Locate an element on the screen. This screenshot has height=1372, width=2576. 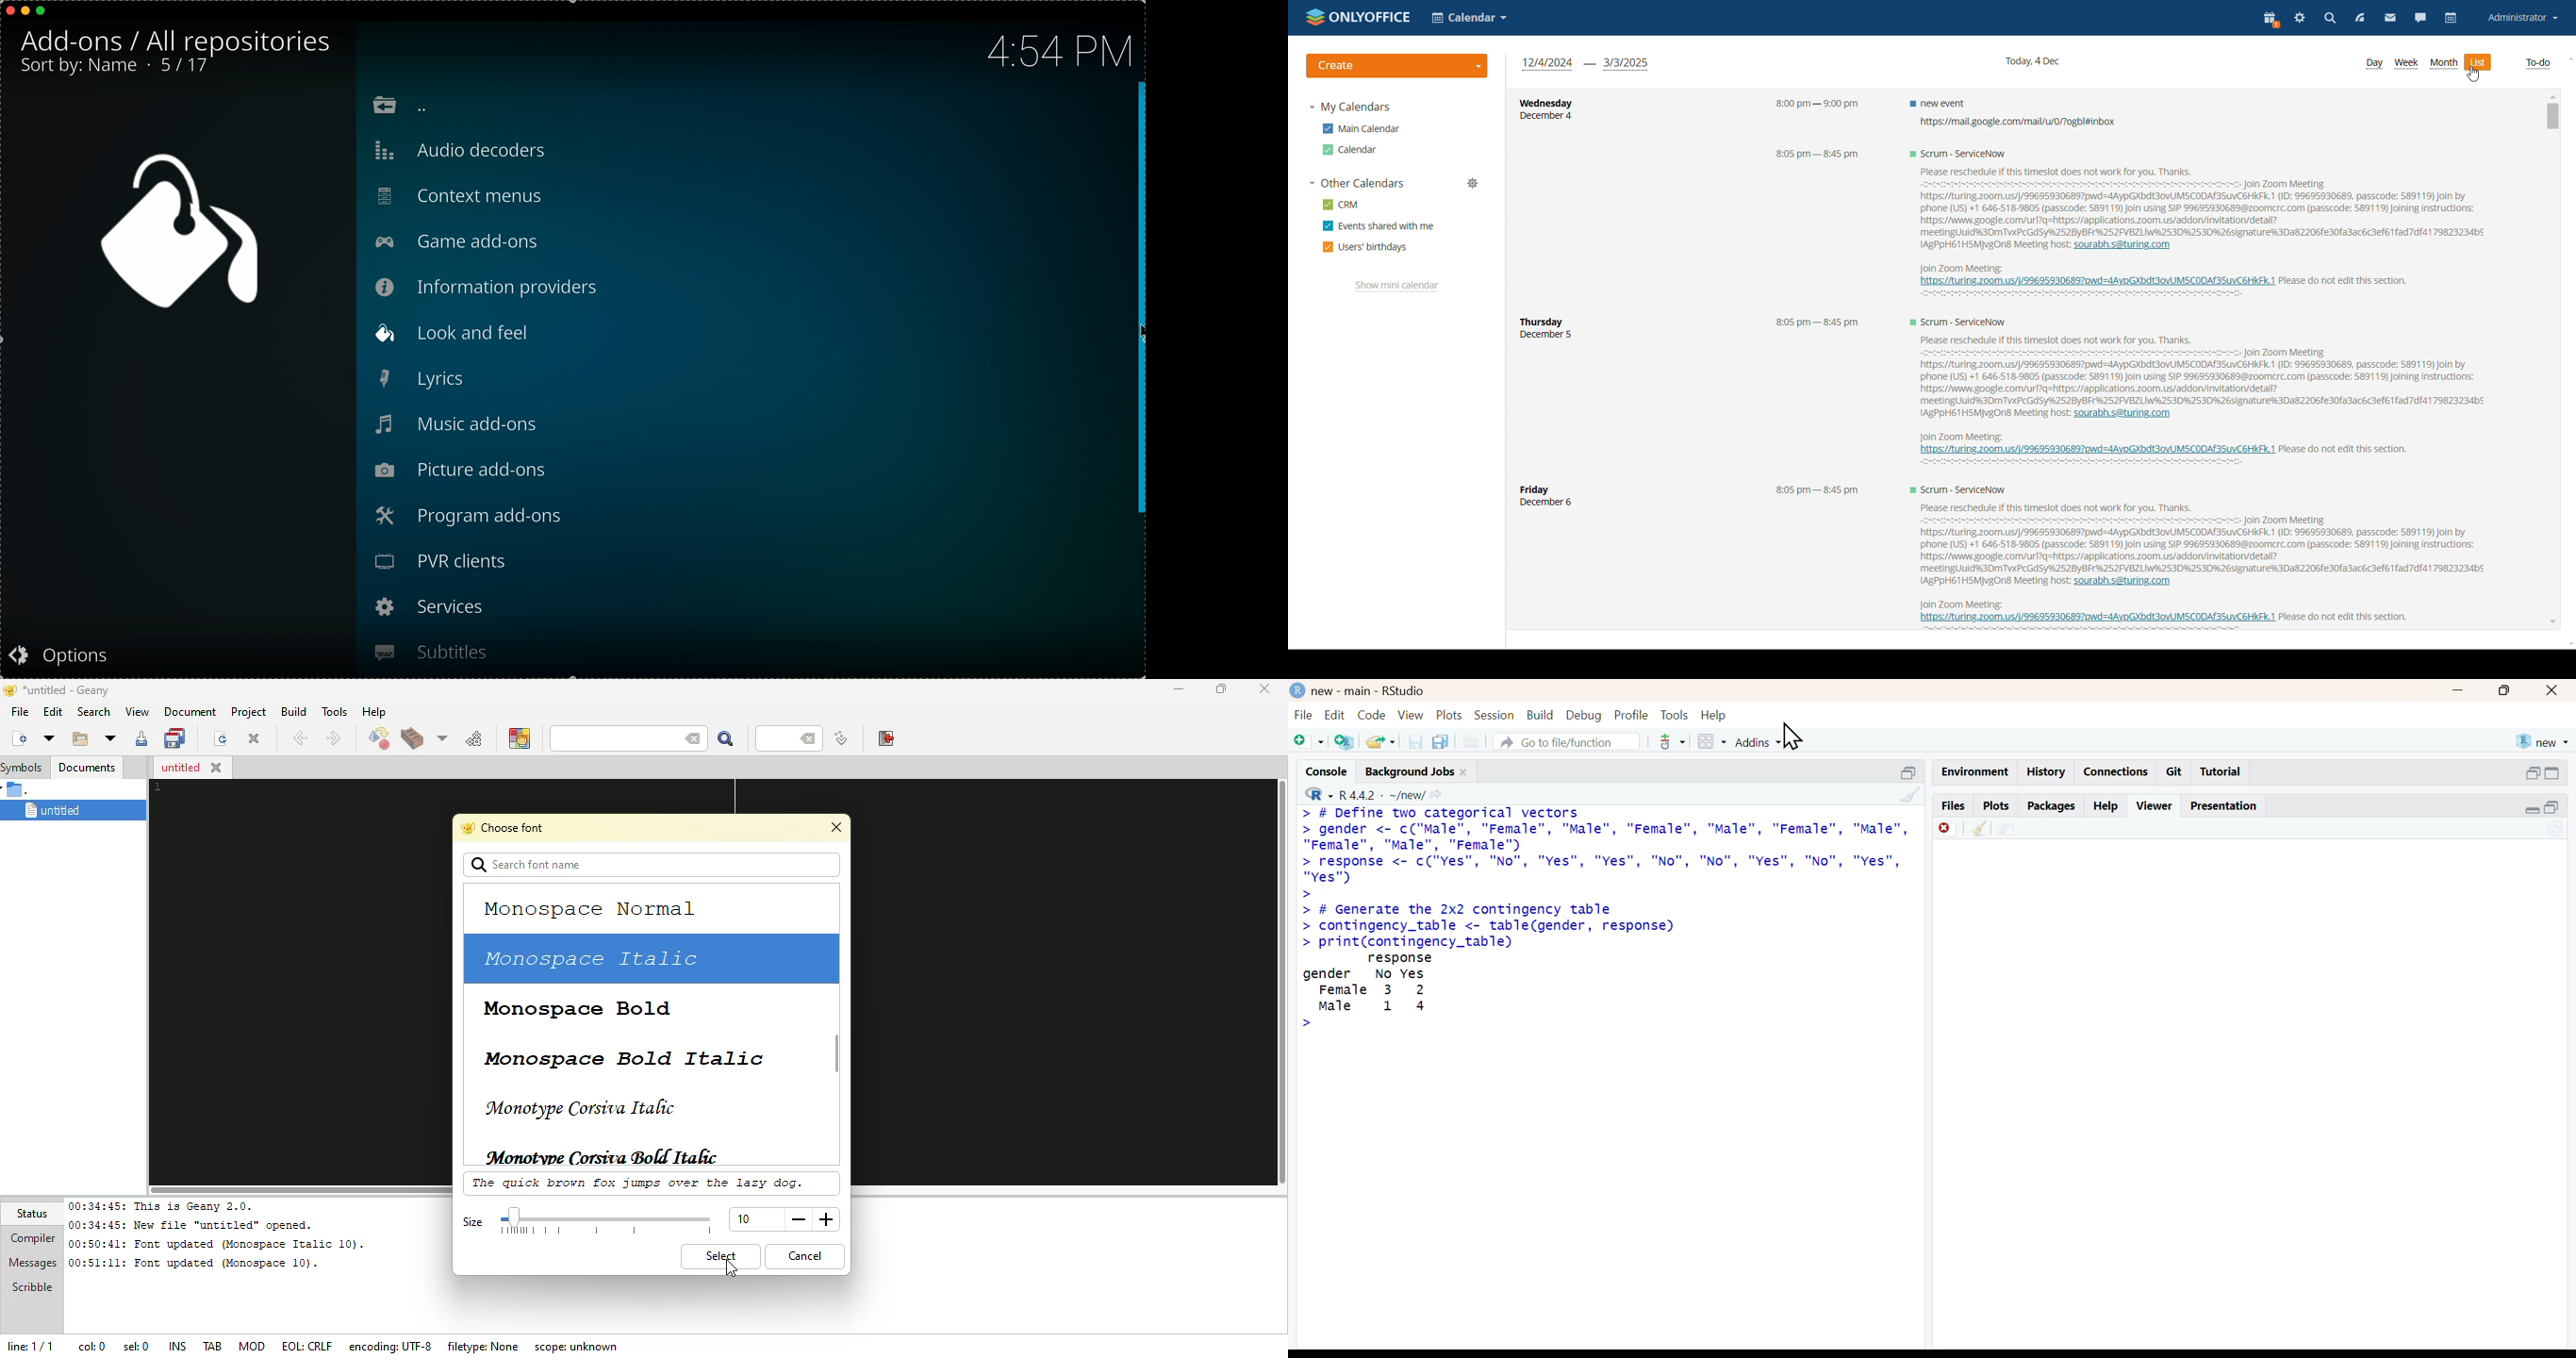
1AgPpHE1HSM)VEON8 Meeting host is located at coordinates (1988, 415).